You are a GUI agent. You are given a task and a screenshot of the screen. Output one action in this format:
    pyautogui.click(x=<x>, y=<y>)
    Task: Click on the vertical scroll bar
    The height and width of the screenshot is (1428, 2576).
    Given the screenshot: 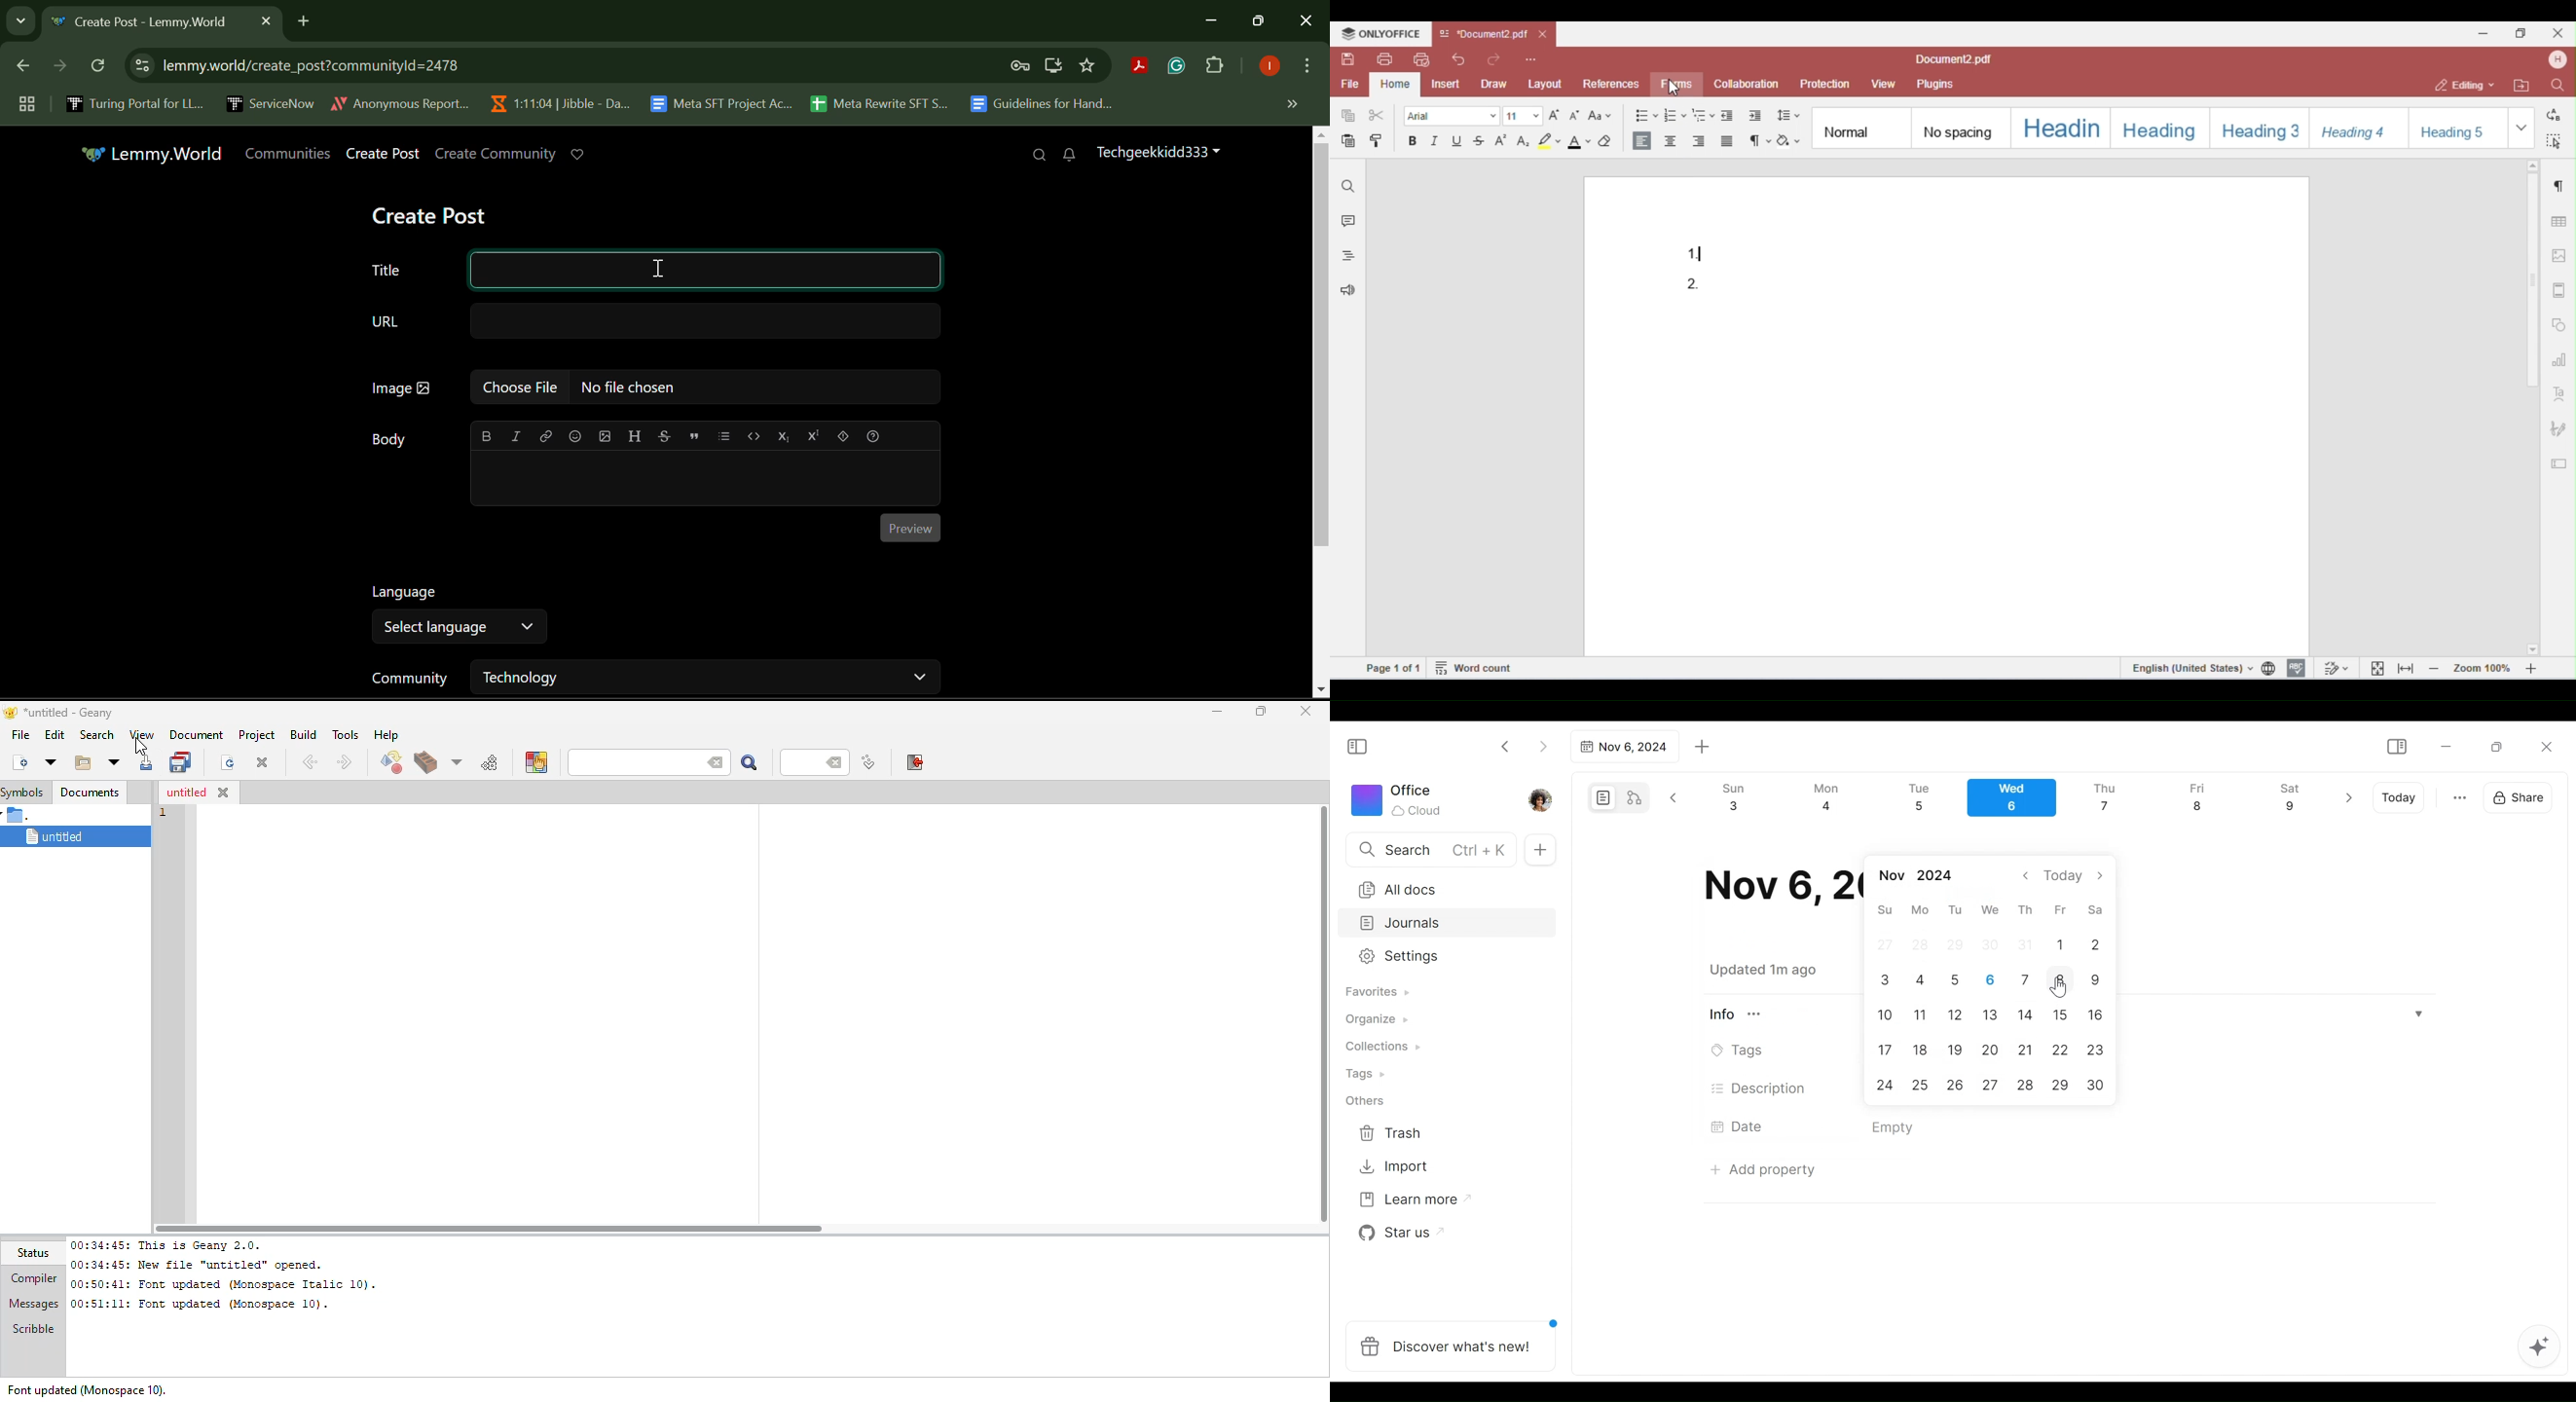 What is the action you would take?
    pyautogui.click(x=1320, y=1014)
    